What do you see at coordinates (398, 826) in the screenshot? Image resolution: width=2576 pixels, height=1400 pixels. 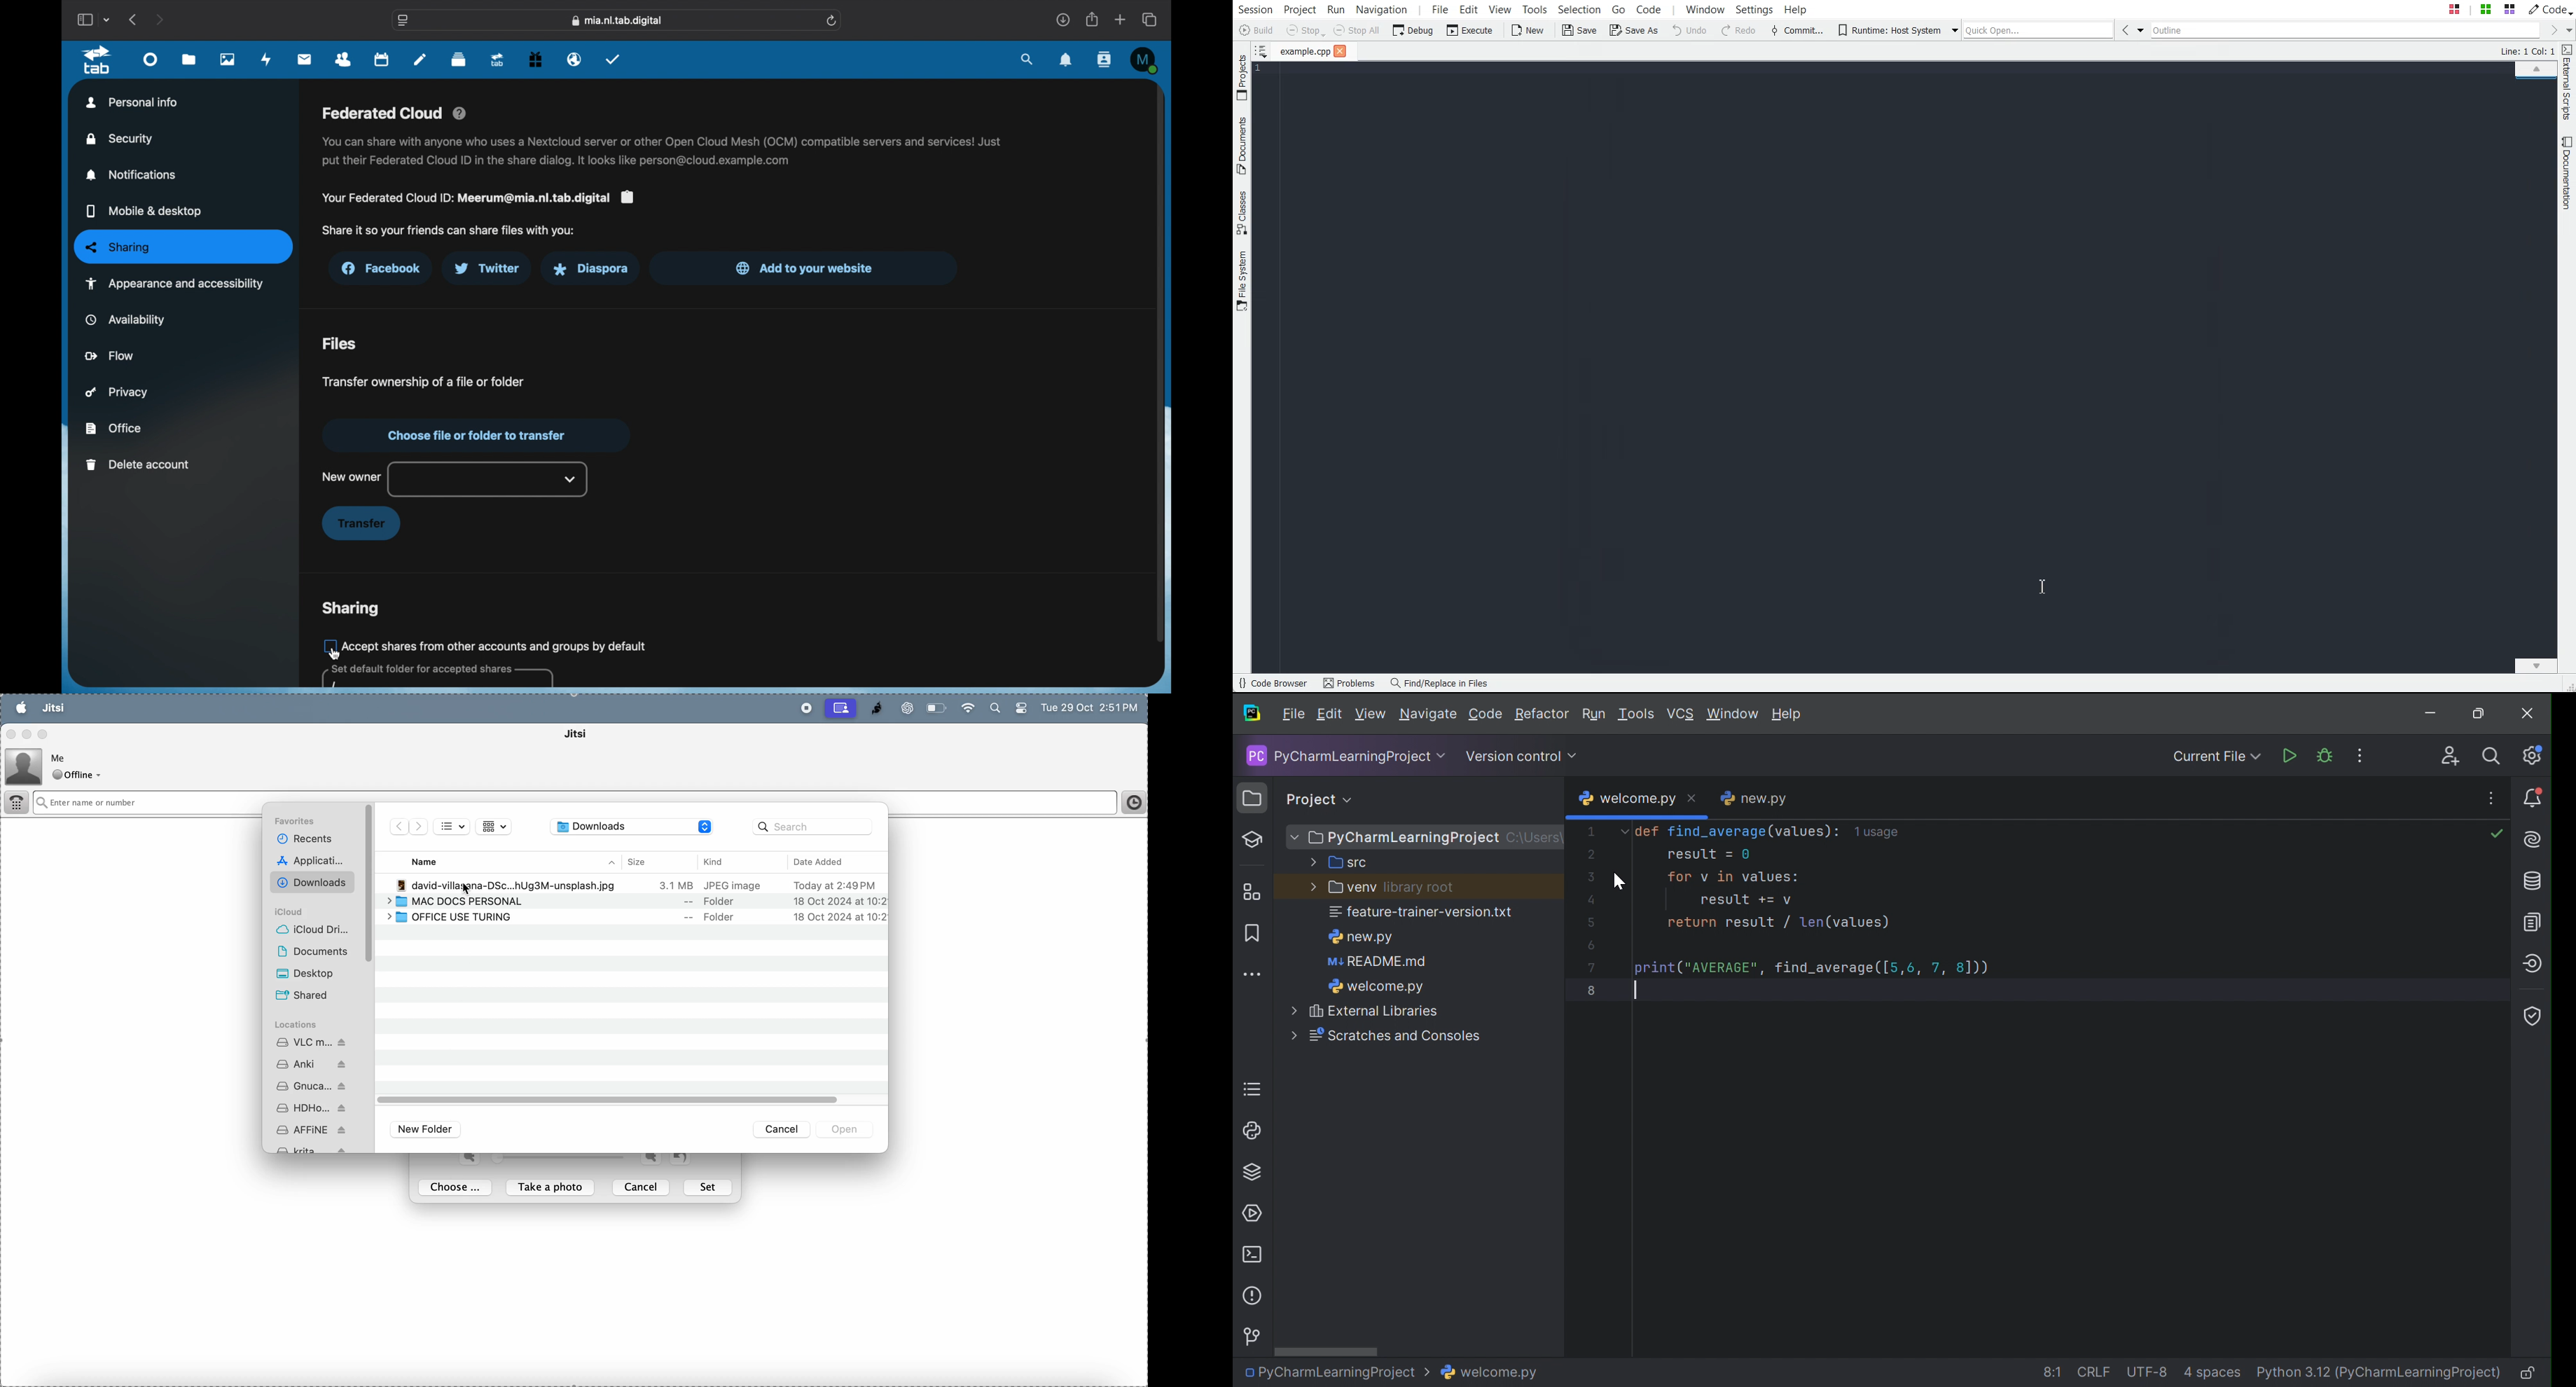 I see `forward` at bounding box center [398, 826].